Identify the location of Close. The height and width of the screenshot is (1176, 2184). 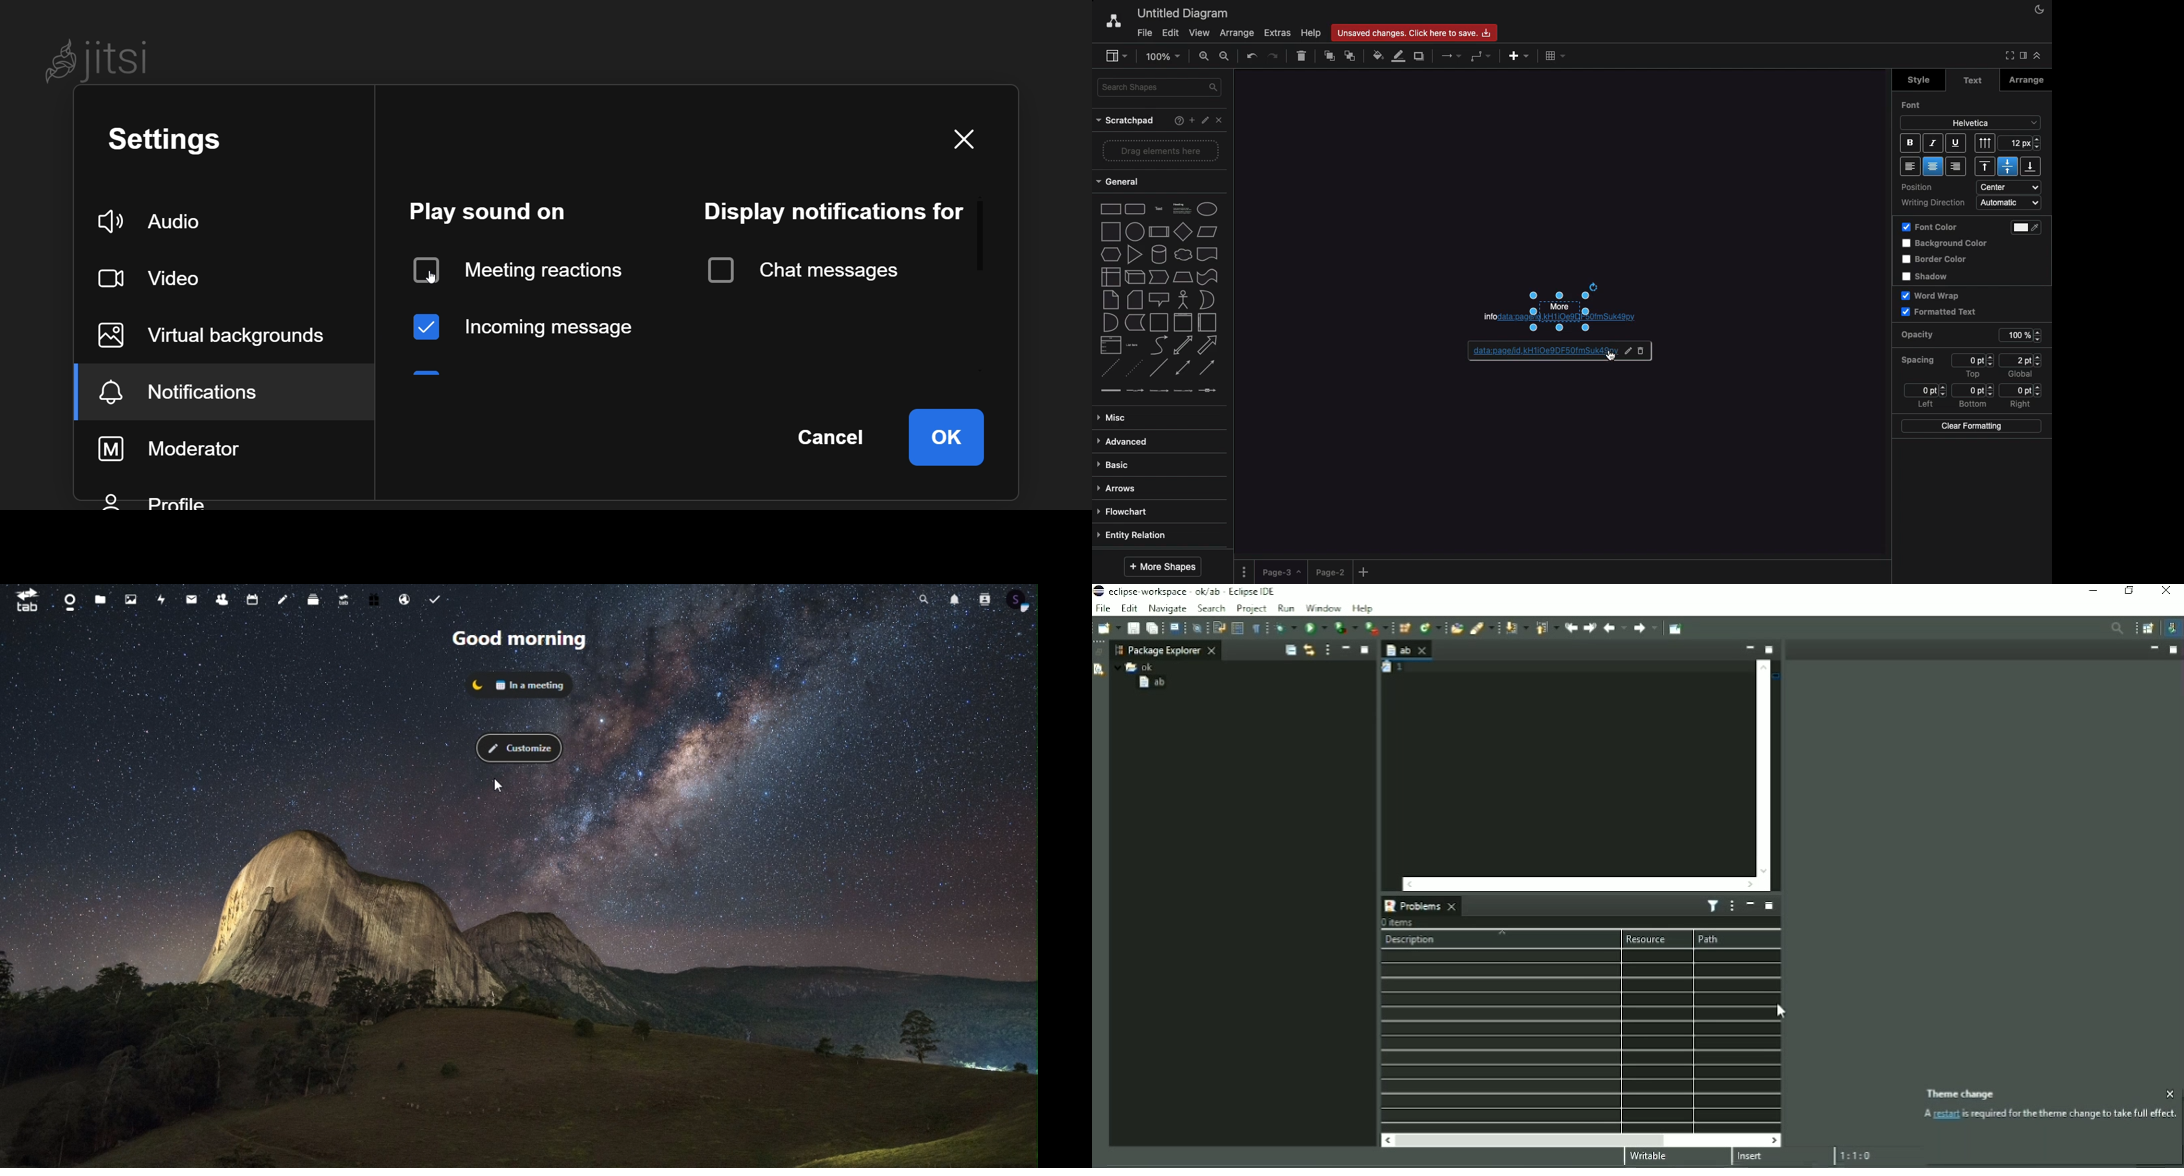
(1222, 123).